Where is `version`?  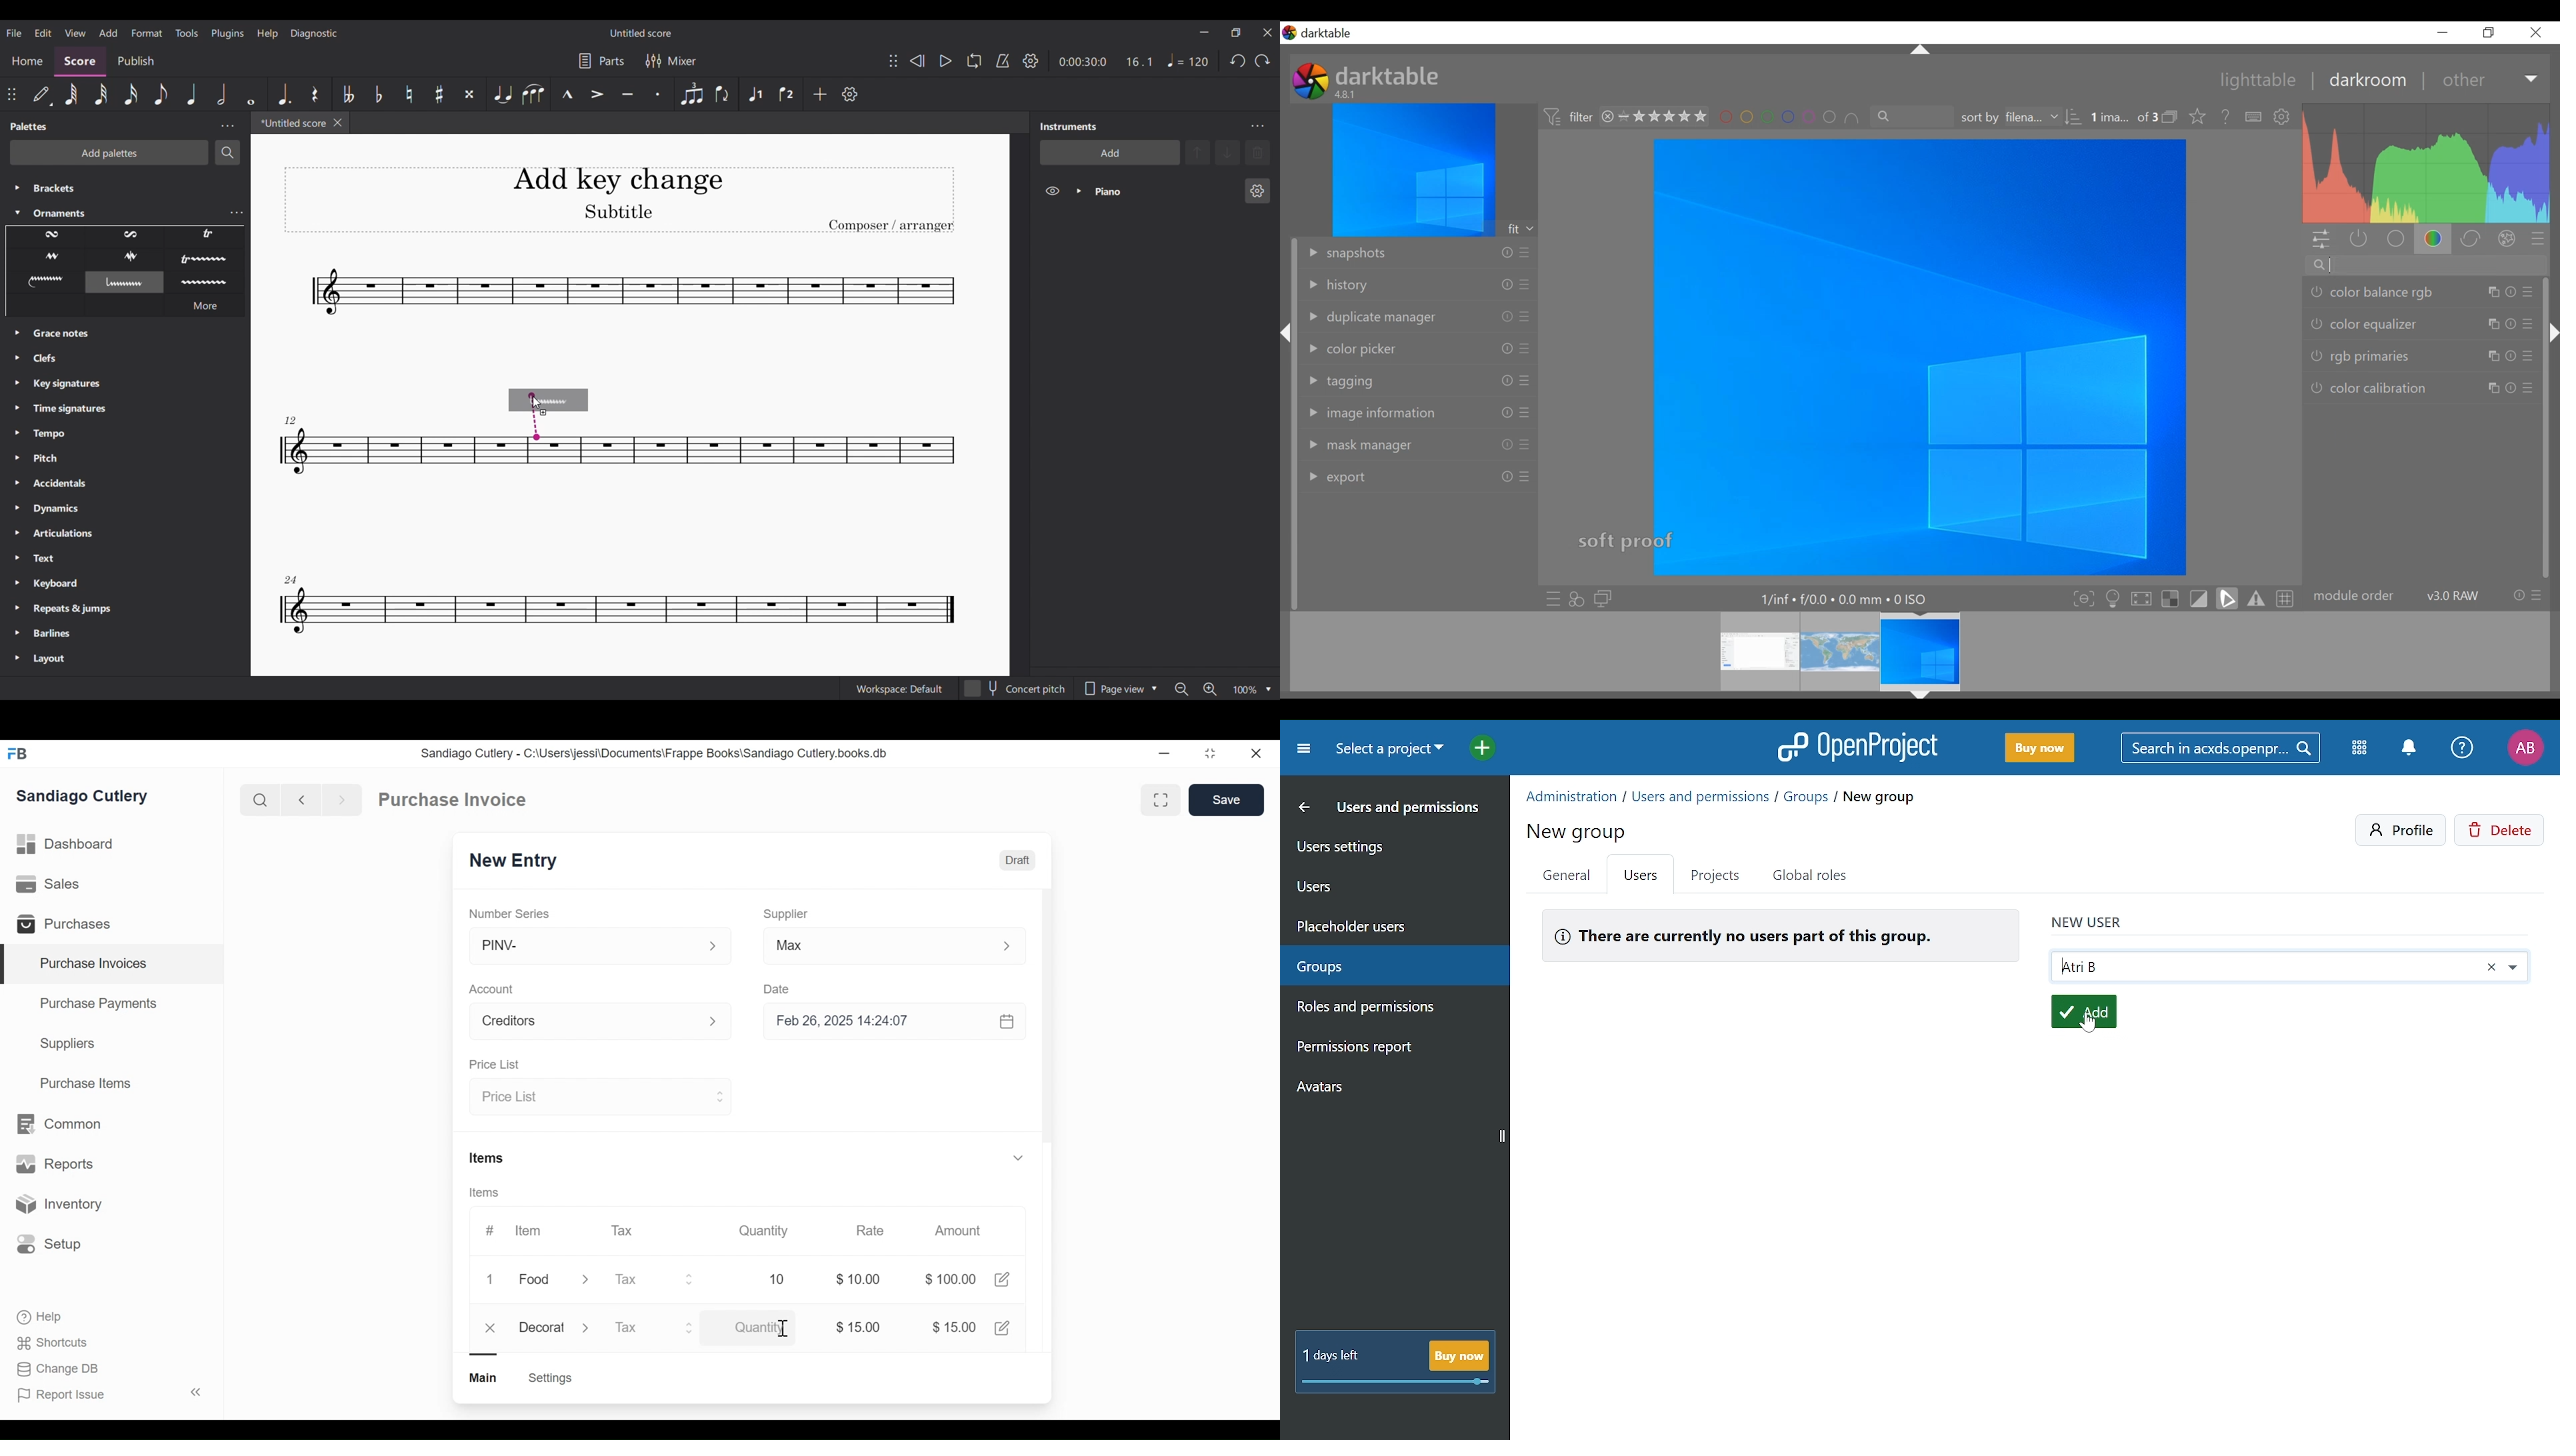
version is located at coordinates (1347, 94).